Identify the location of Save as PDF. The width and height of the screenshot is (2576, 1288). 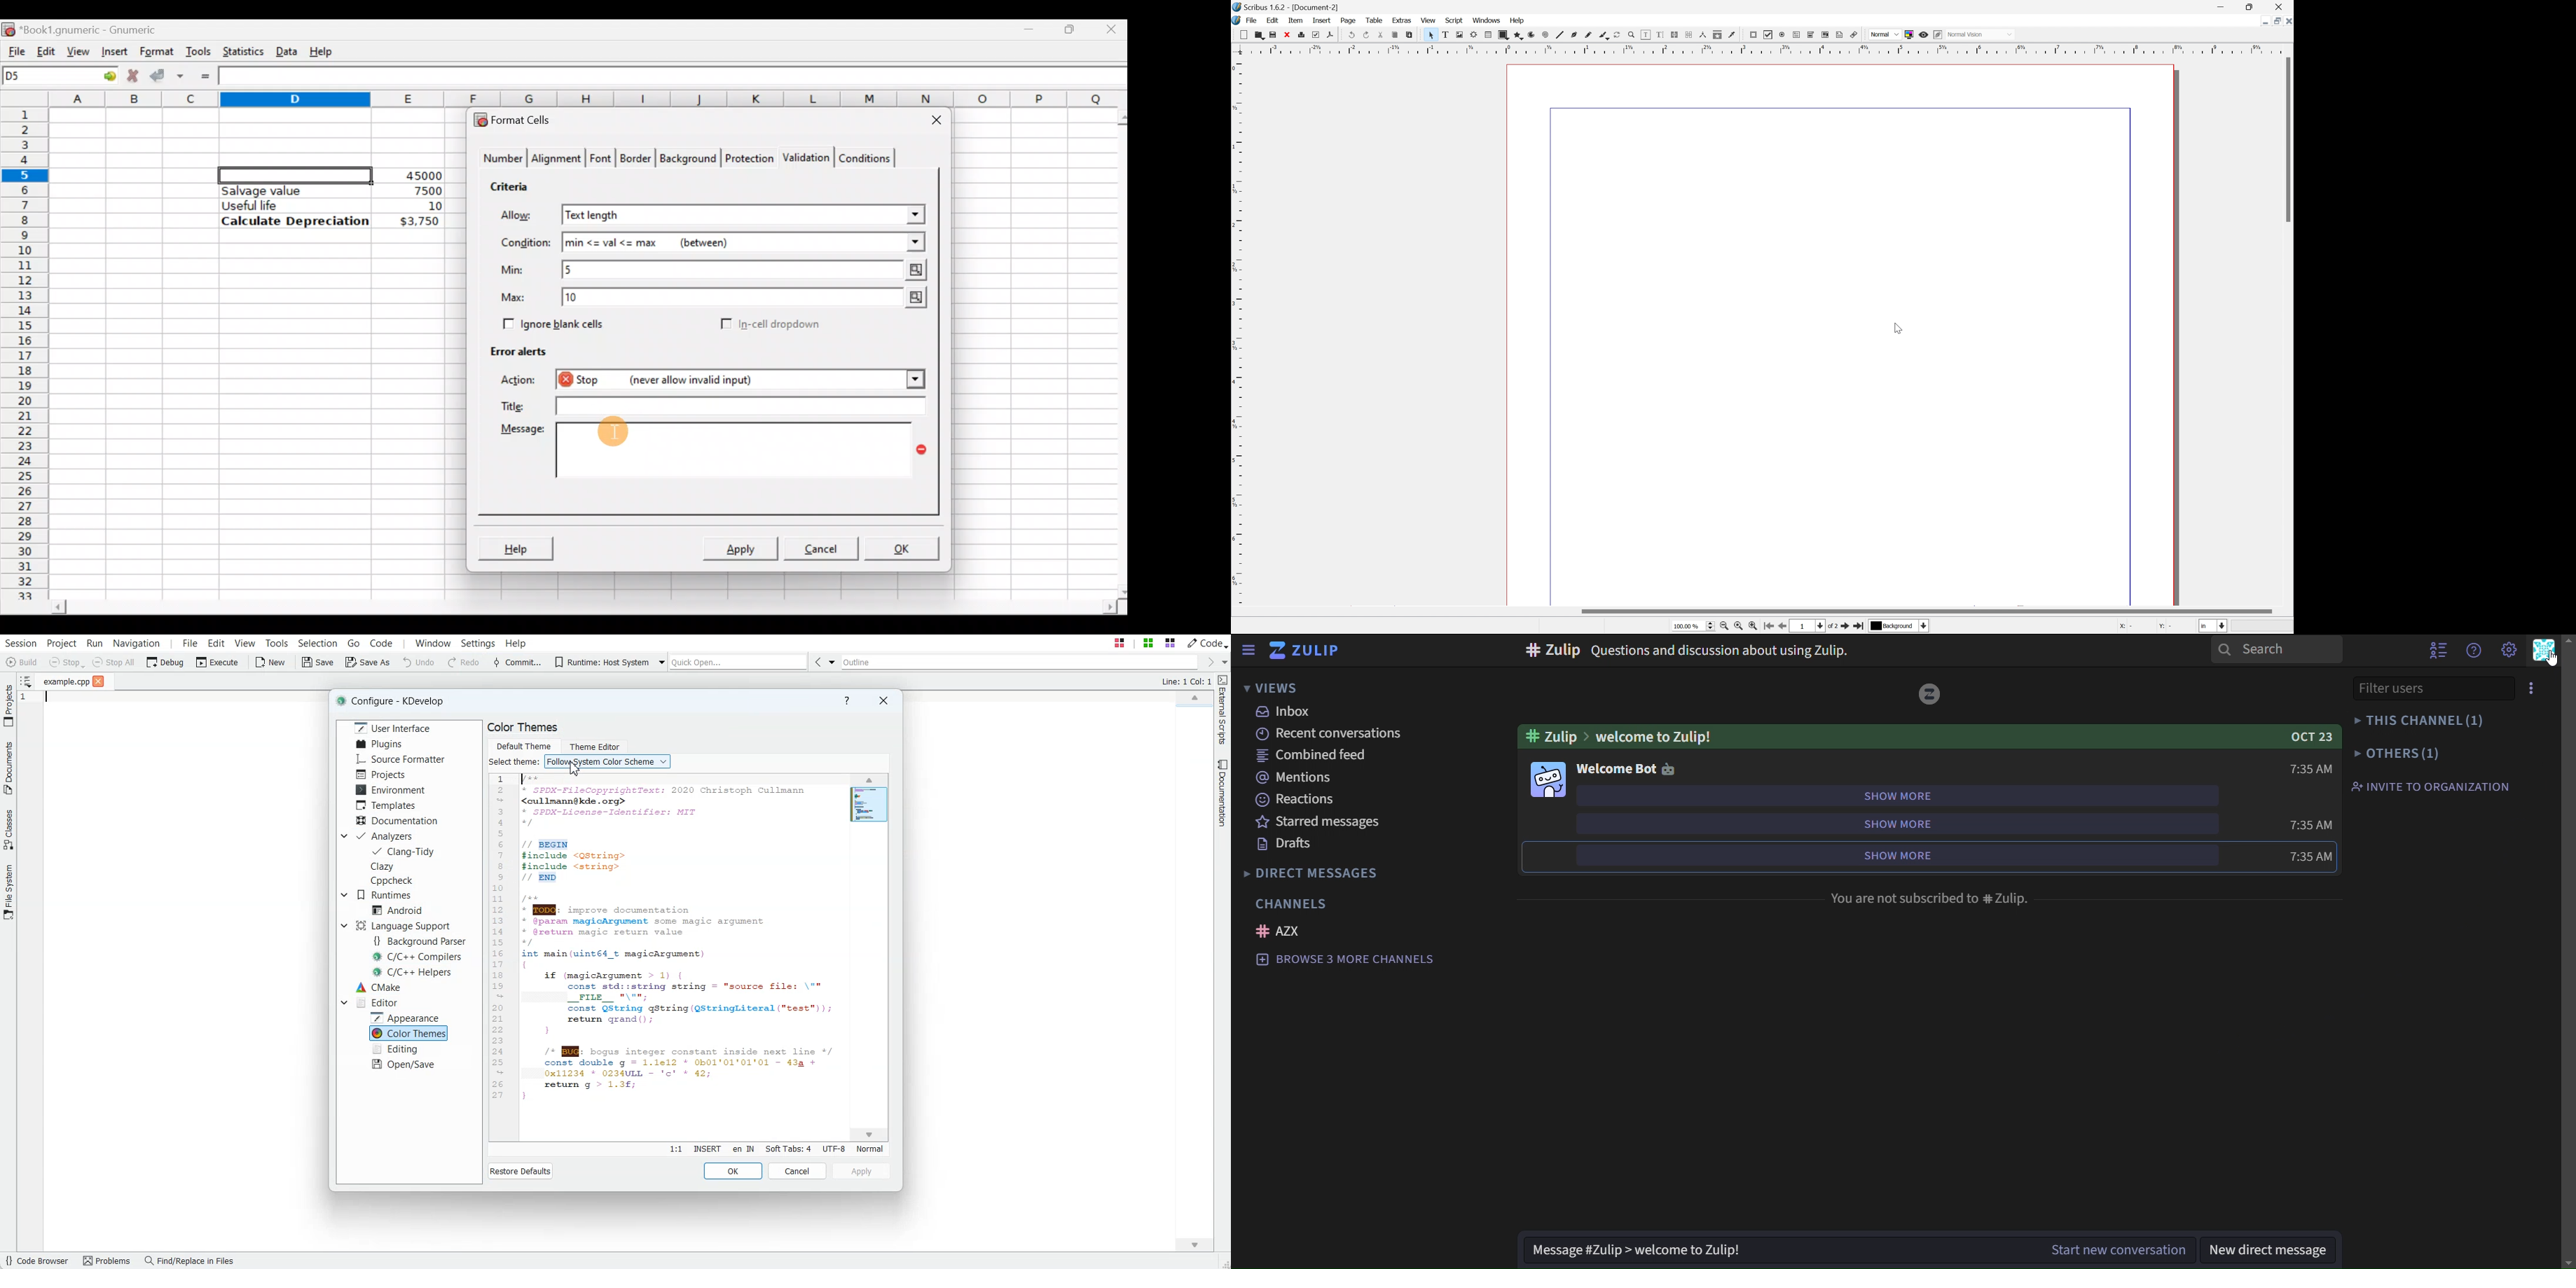
(1334, 35).